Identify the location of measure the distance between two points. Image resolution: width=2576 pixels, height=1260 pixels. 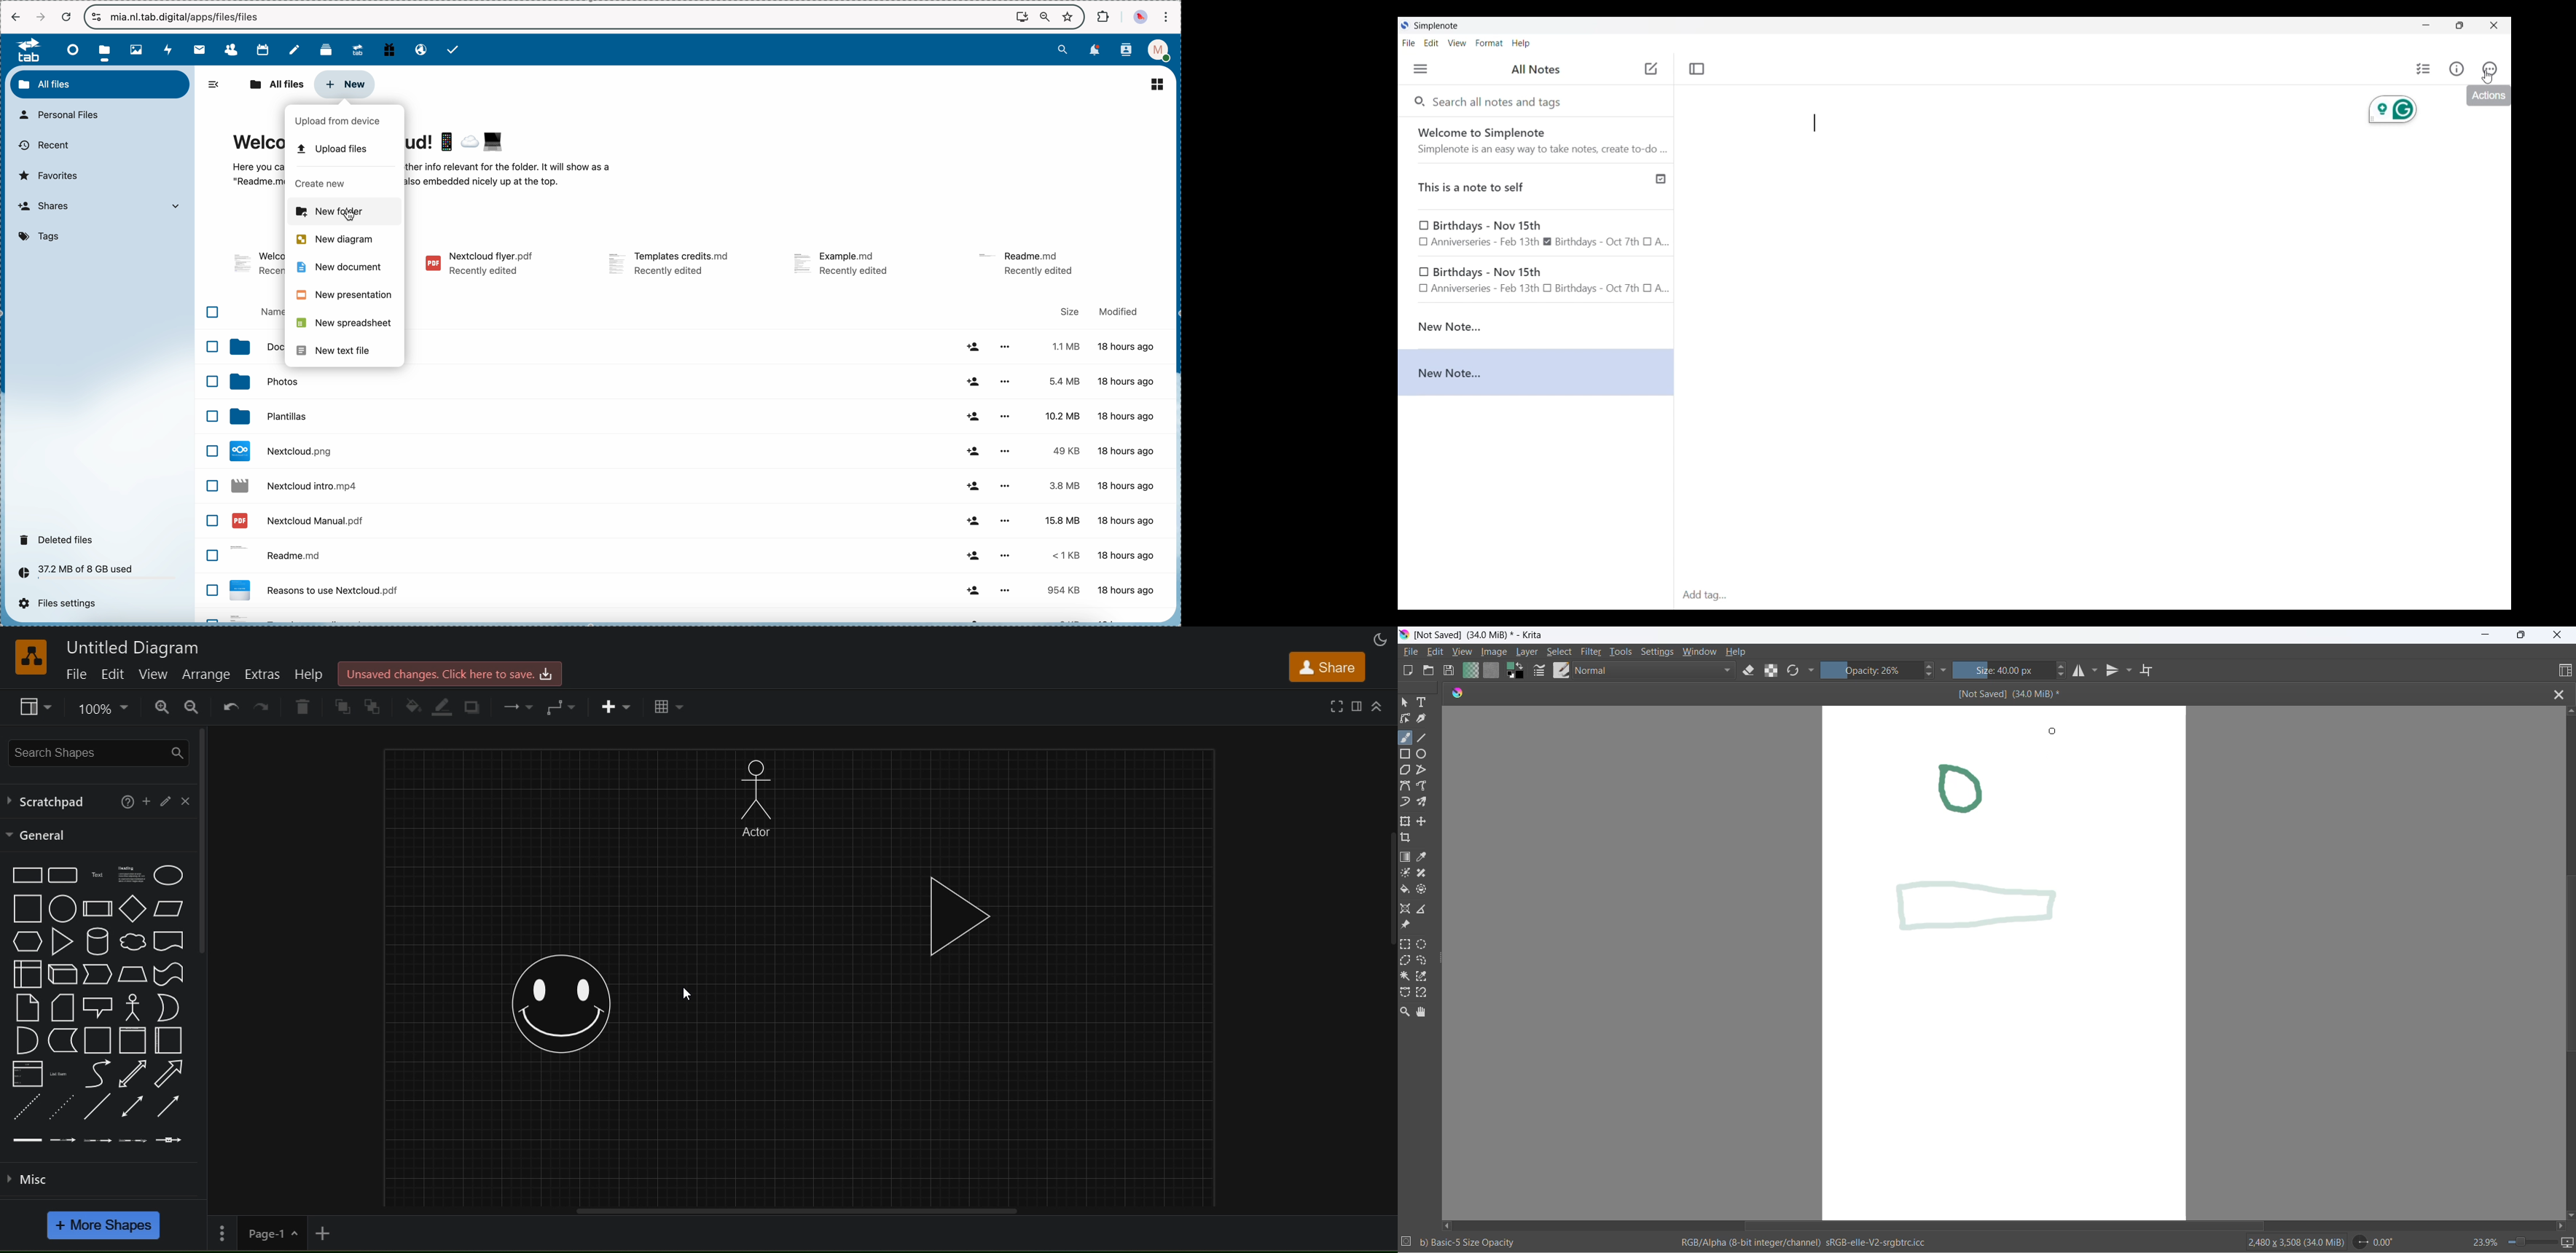
(1427, 908).